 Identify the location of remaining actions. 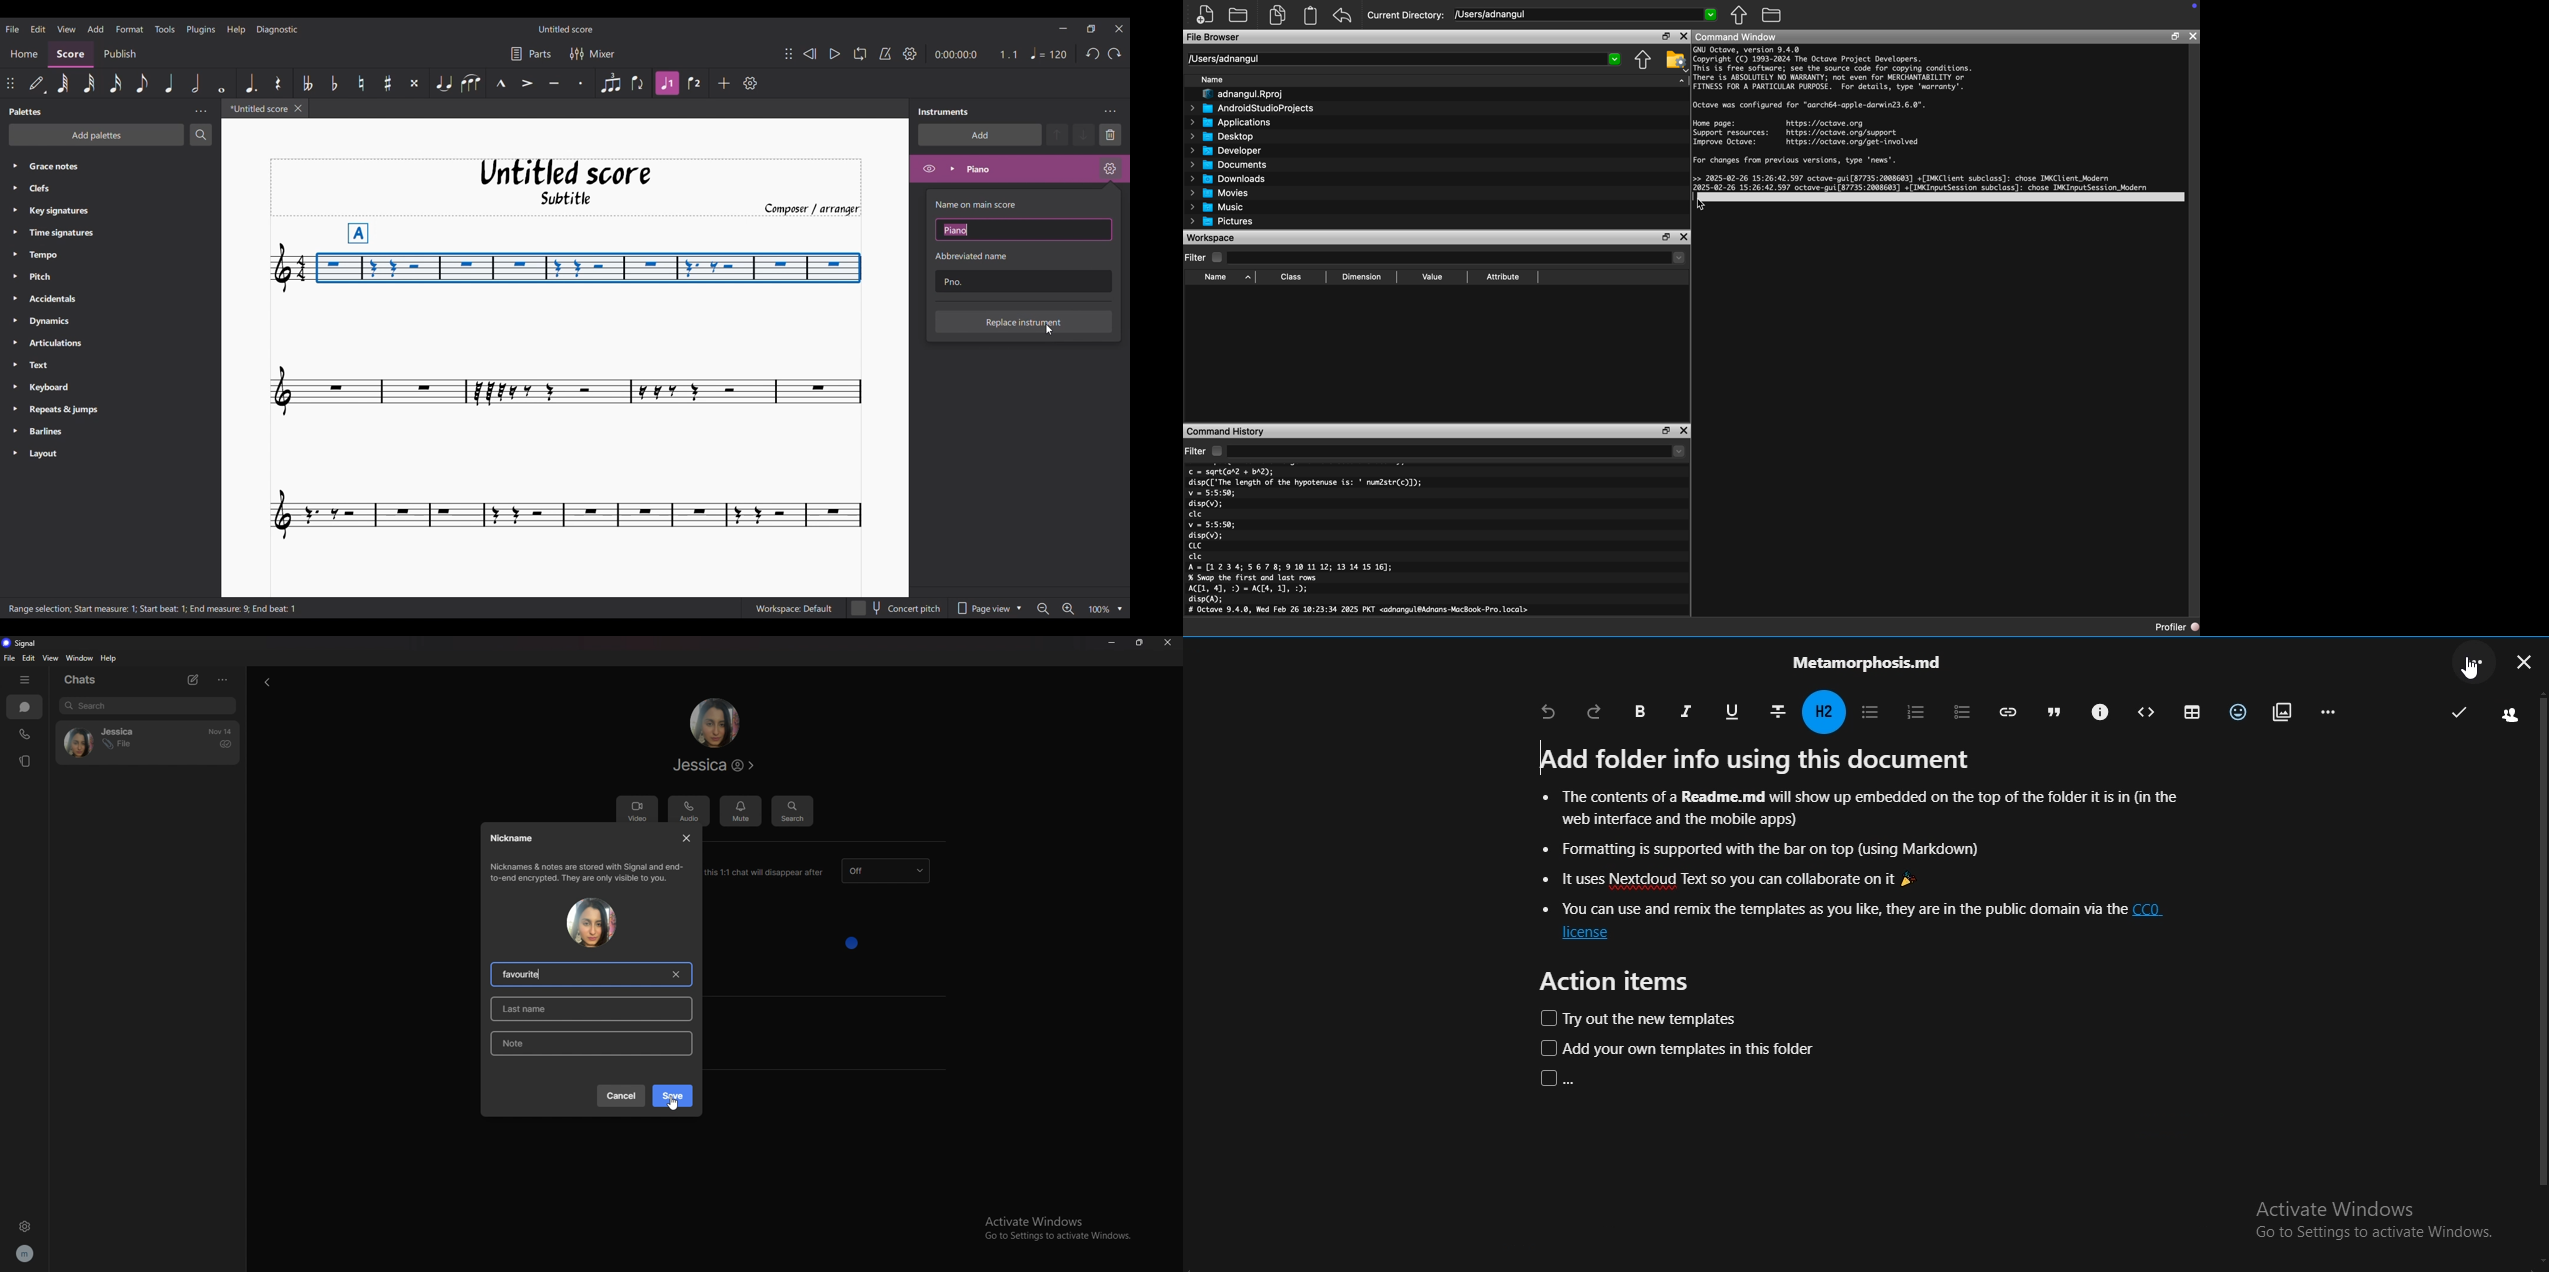
(2331, 713).